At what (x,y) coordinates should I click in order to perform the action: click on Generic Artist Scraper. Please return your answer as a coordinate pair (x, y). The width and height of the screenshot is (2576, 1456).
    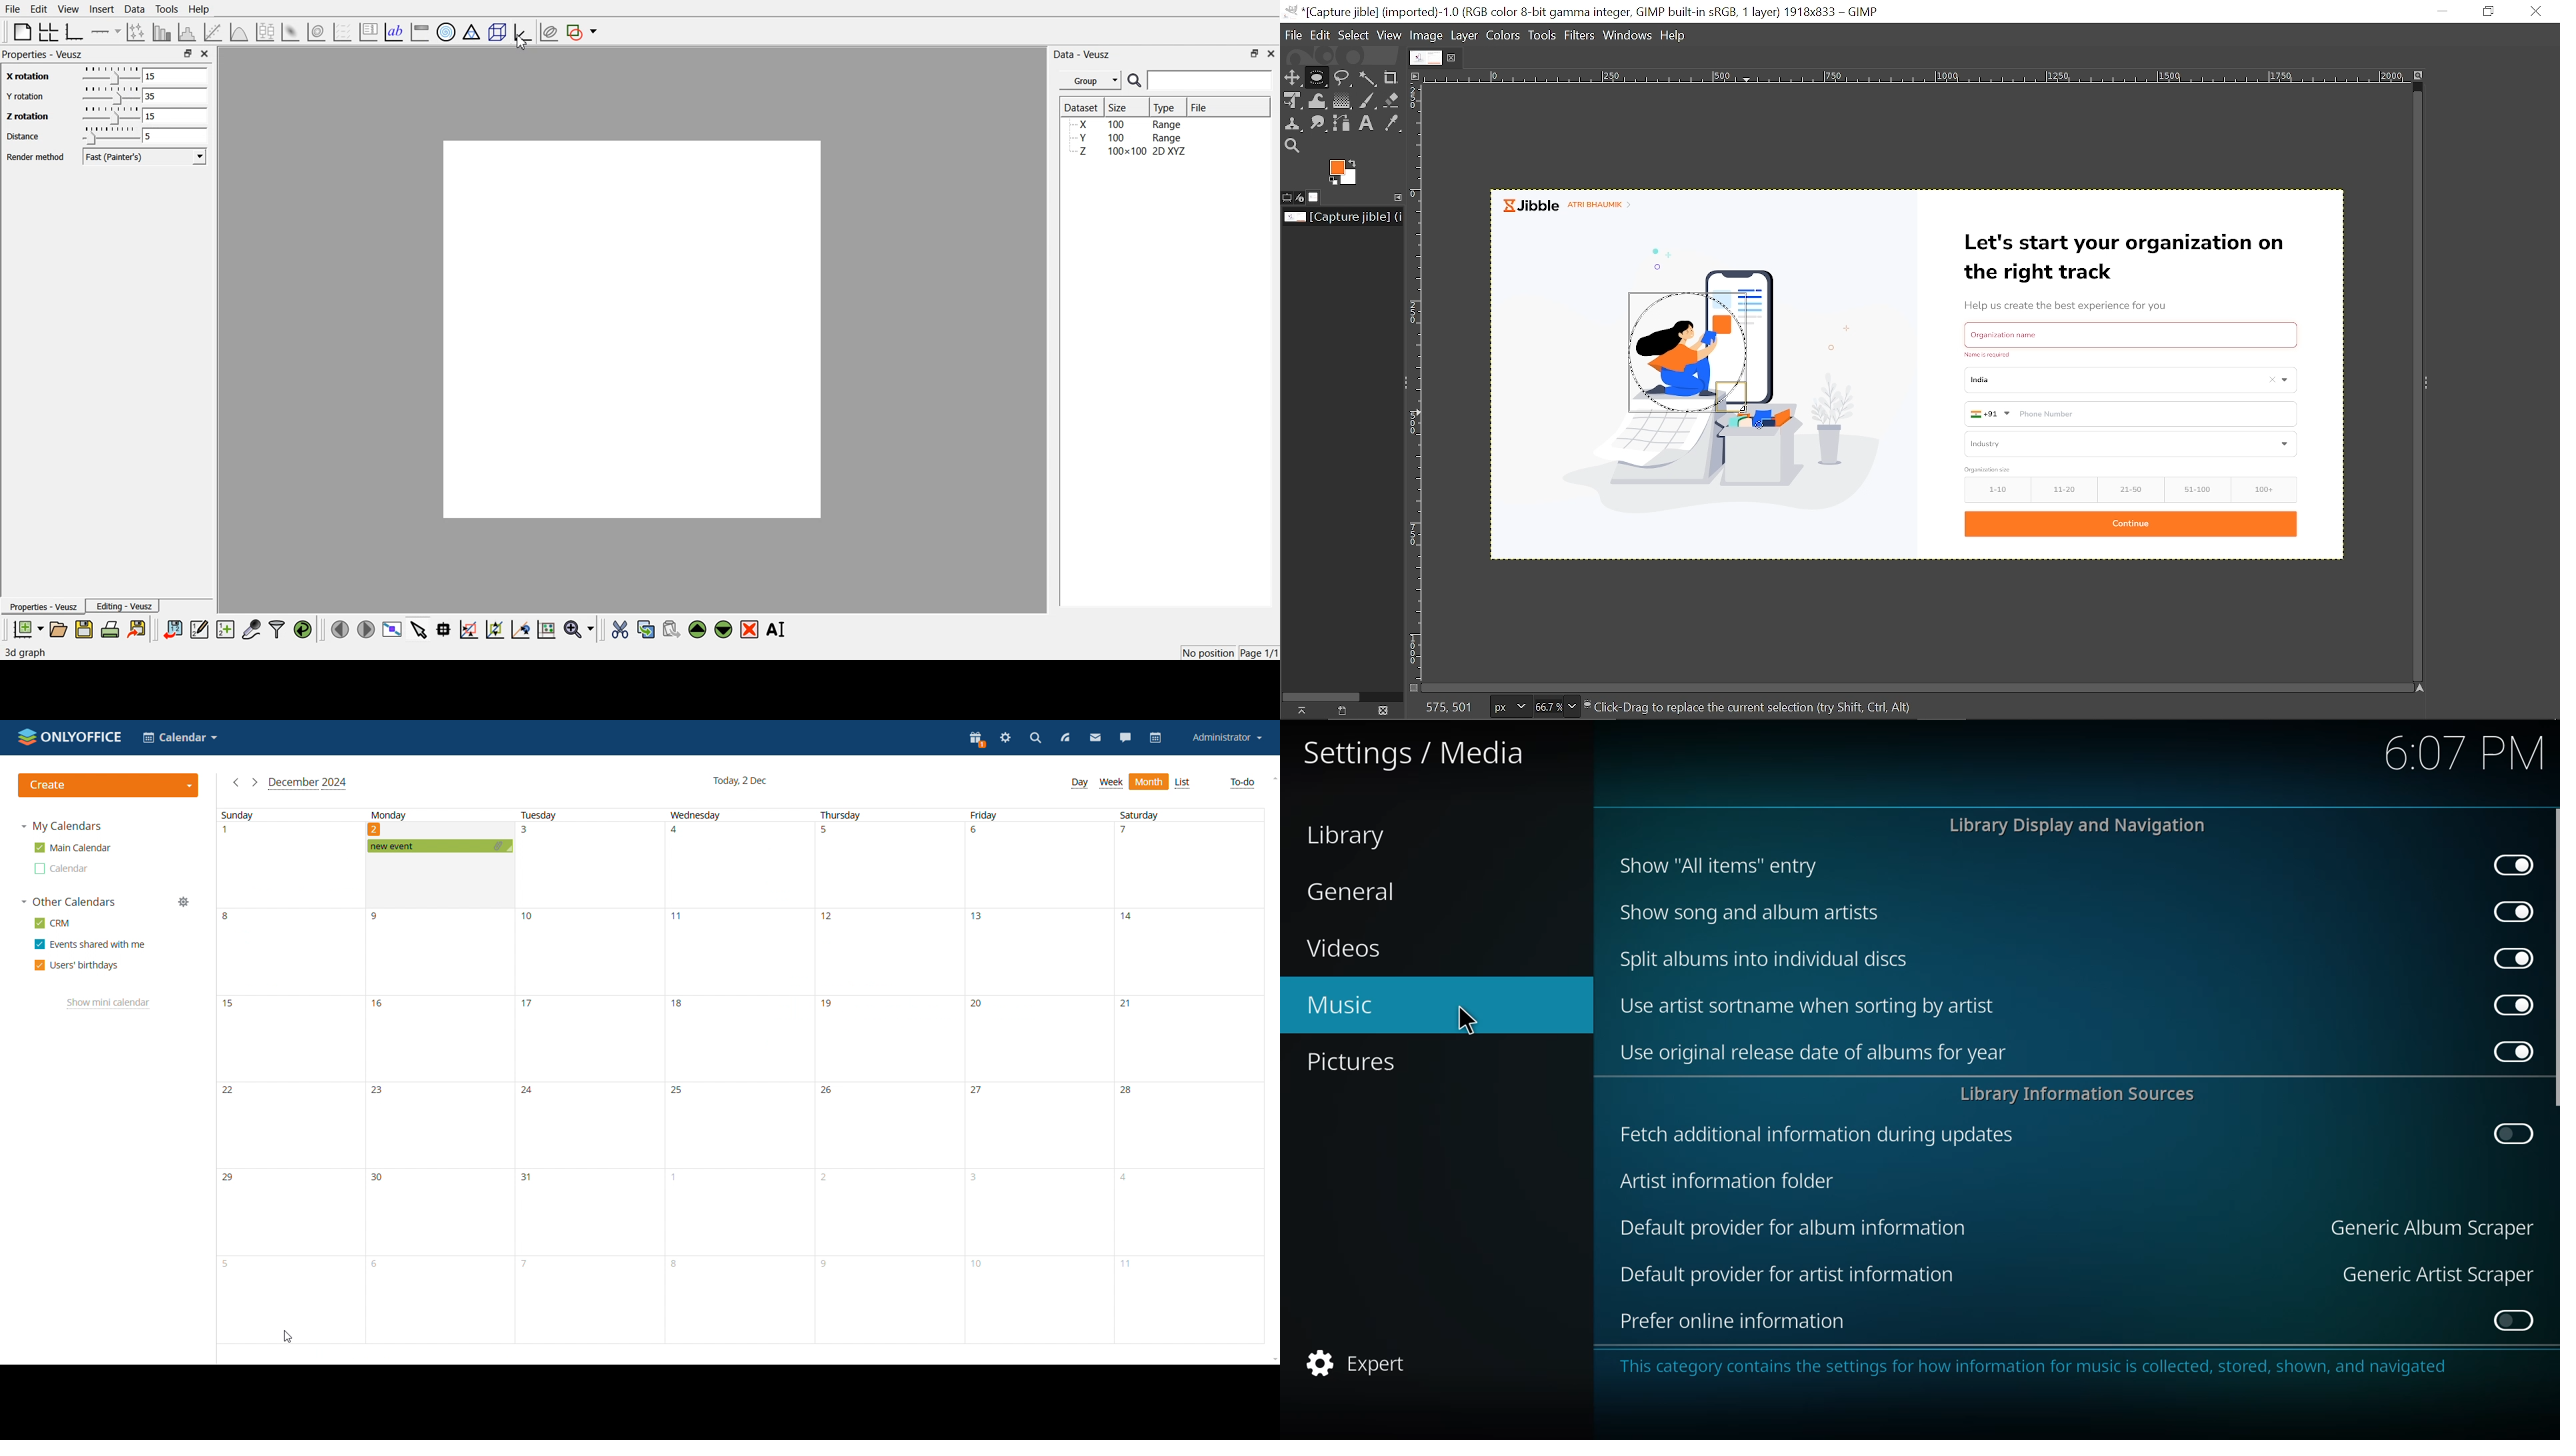
    Looking at the image, I should click on (2429, 1276).